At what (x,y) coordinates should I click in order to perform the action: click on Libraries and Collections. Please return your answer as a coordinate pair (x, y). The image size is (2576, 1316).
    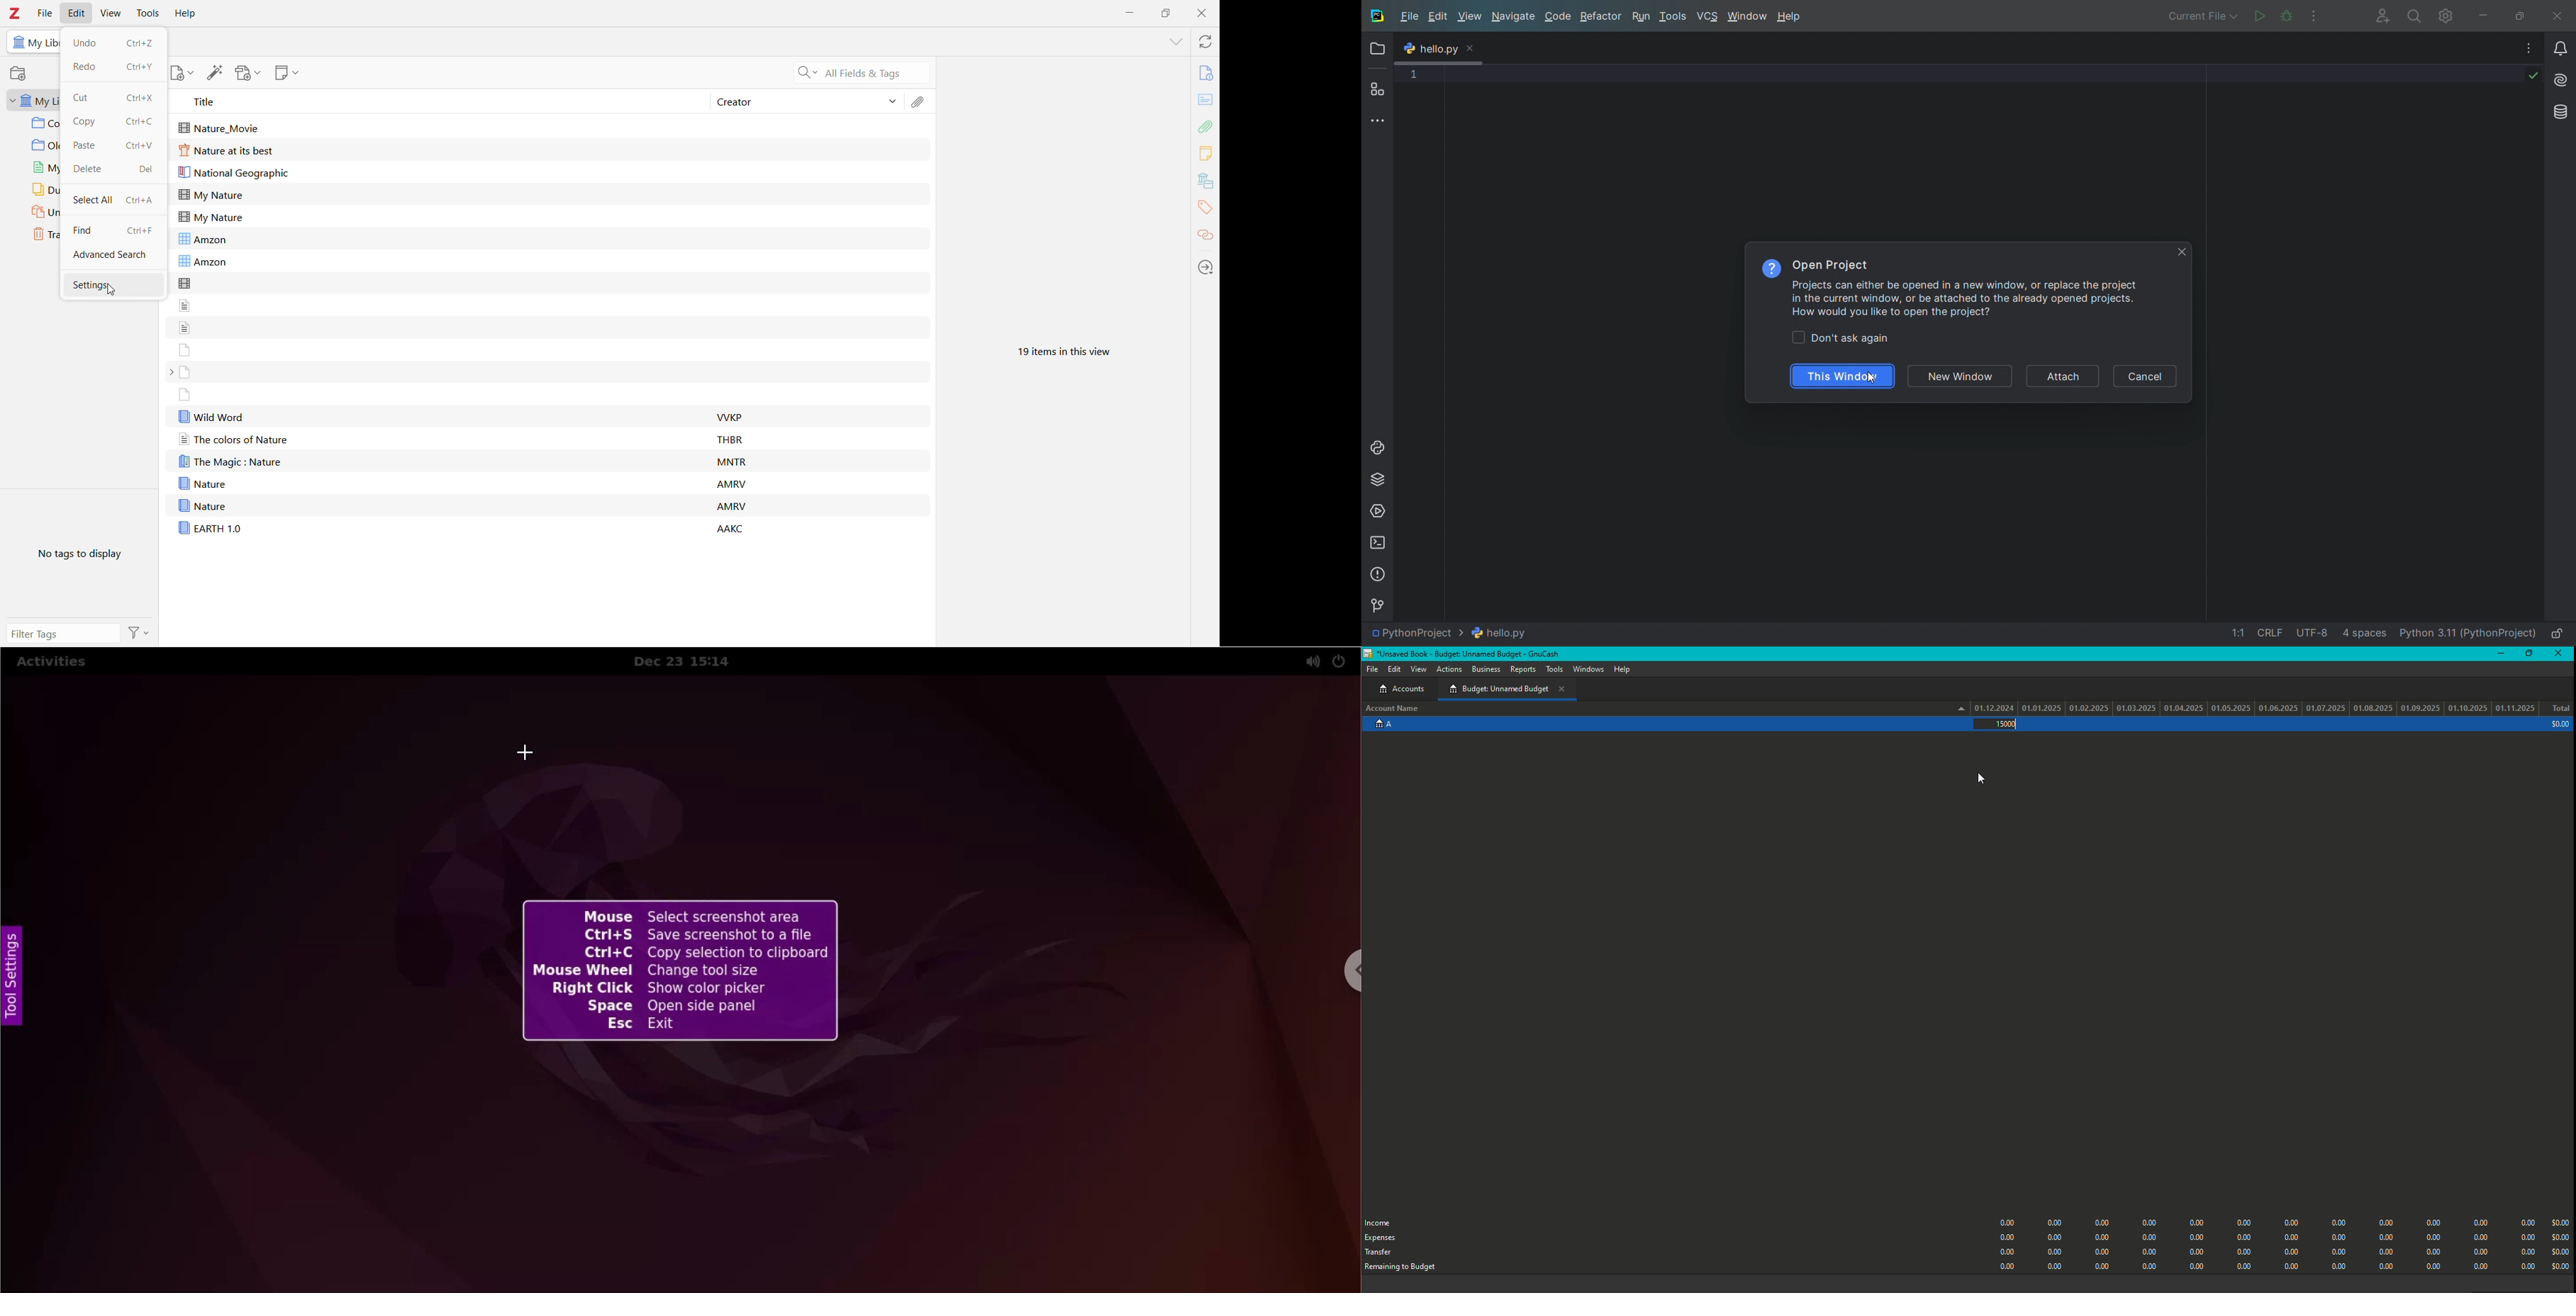
    Looking at the image, I should click on (1205, 181).